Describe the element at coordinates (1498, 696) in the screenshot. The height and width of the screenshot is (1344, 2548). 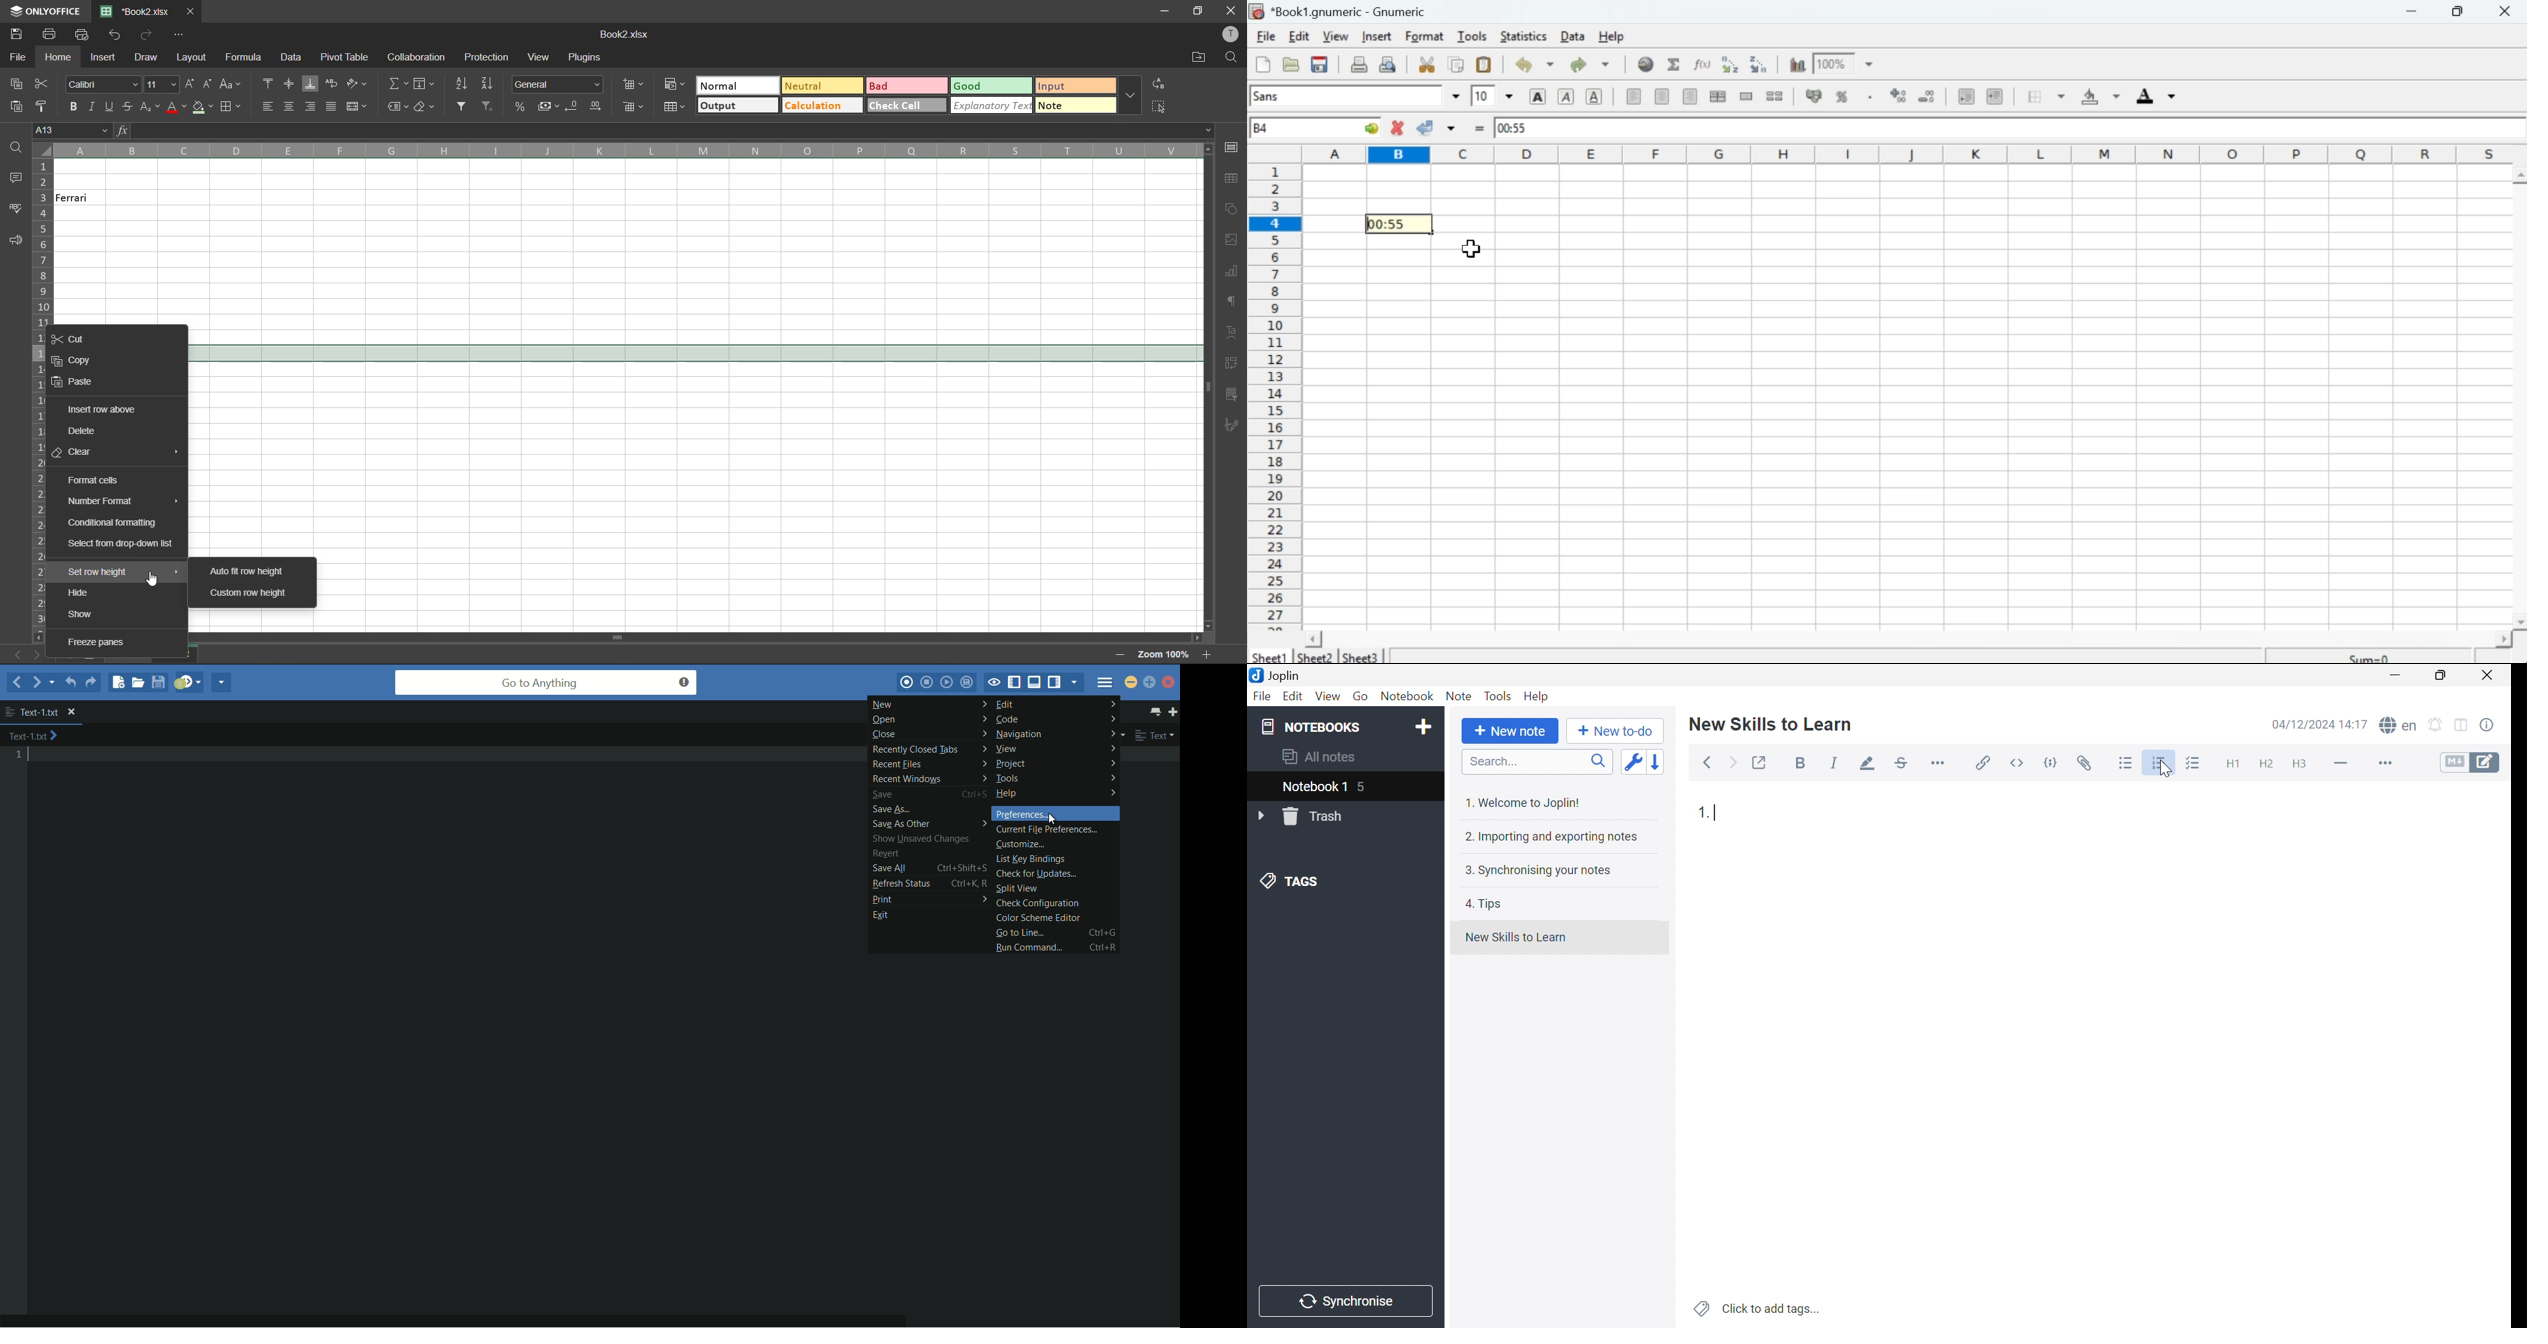
I see `Tools` at that location.